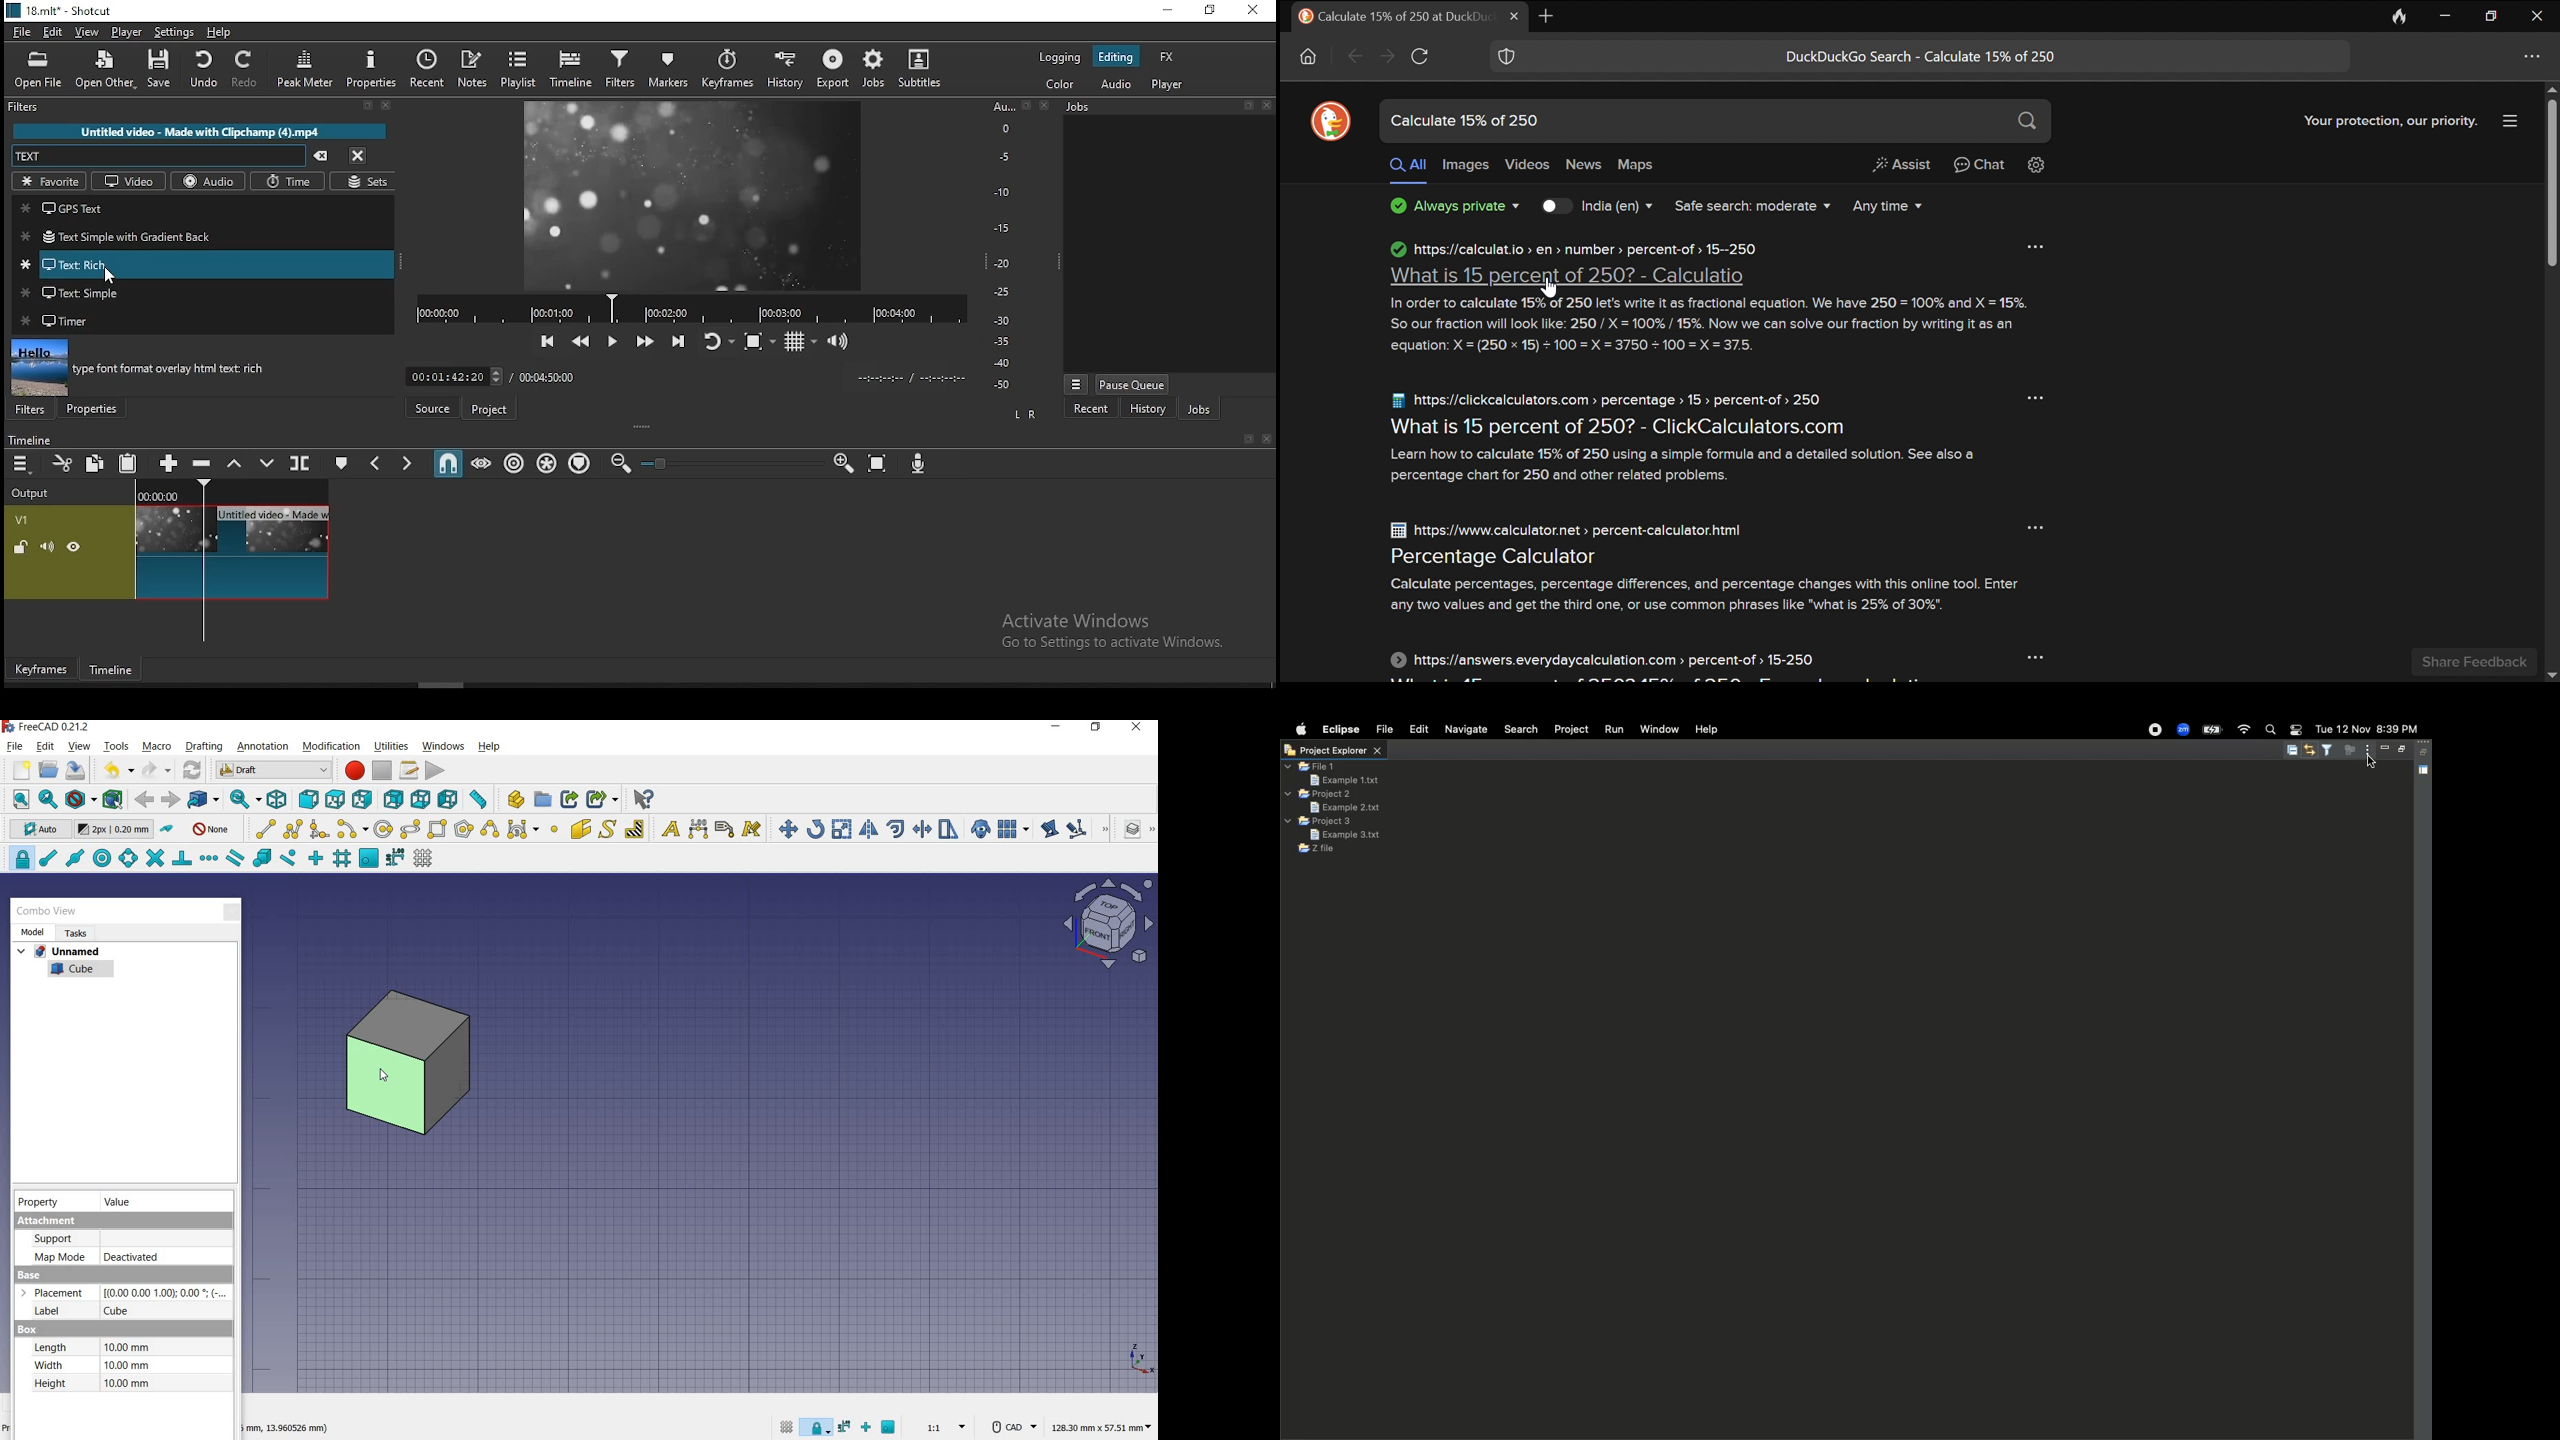  Describe the element at coordinates (1746, 206) in the screenshot. I see `Safe search moderate` at that location.